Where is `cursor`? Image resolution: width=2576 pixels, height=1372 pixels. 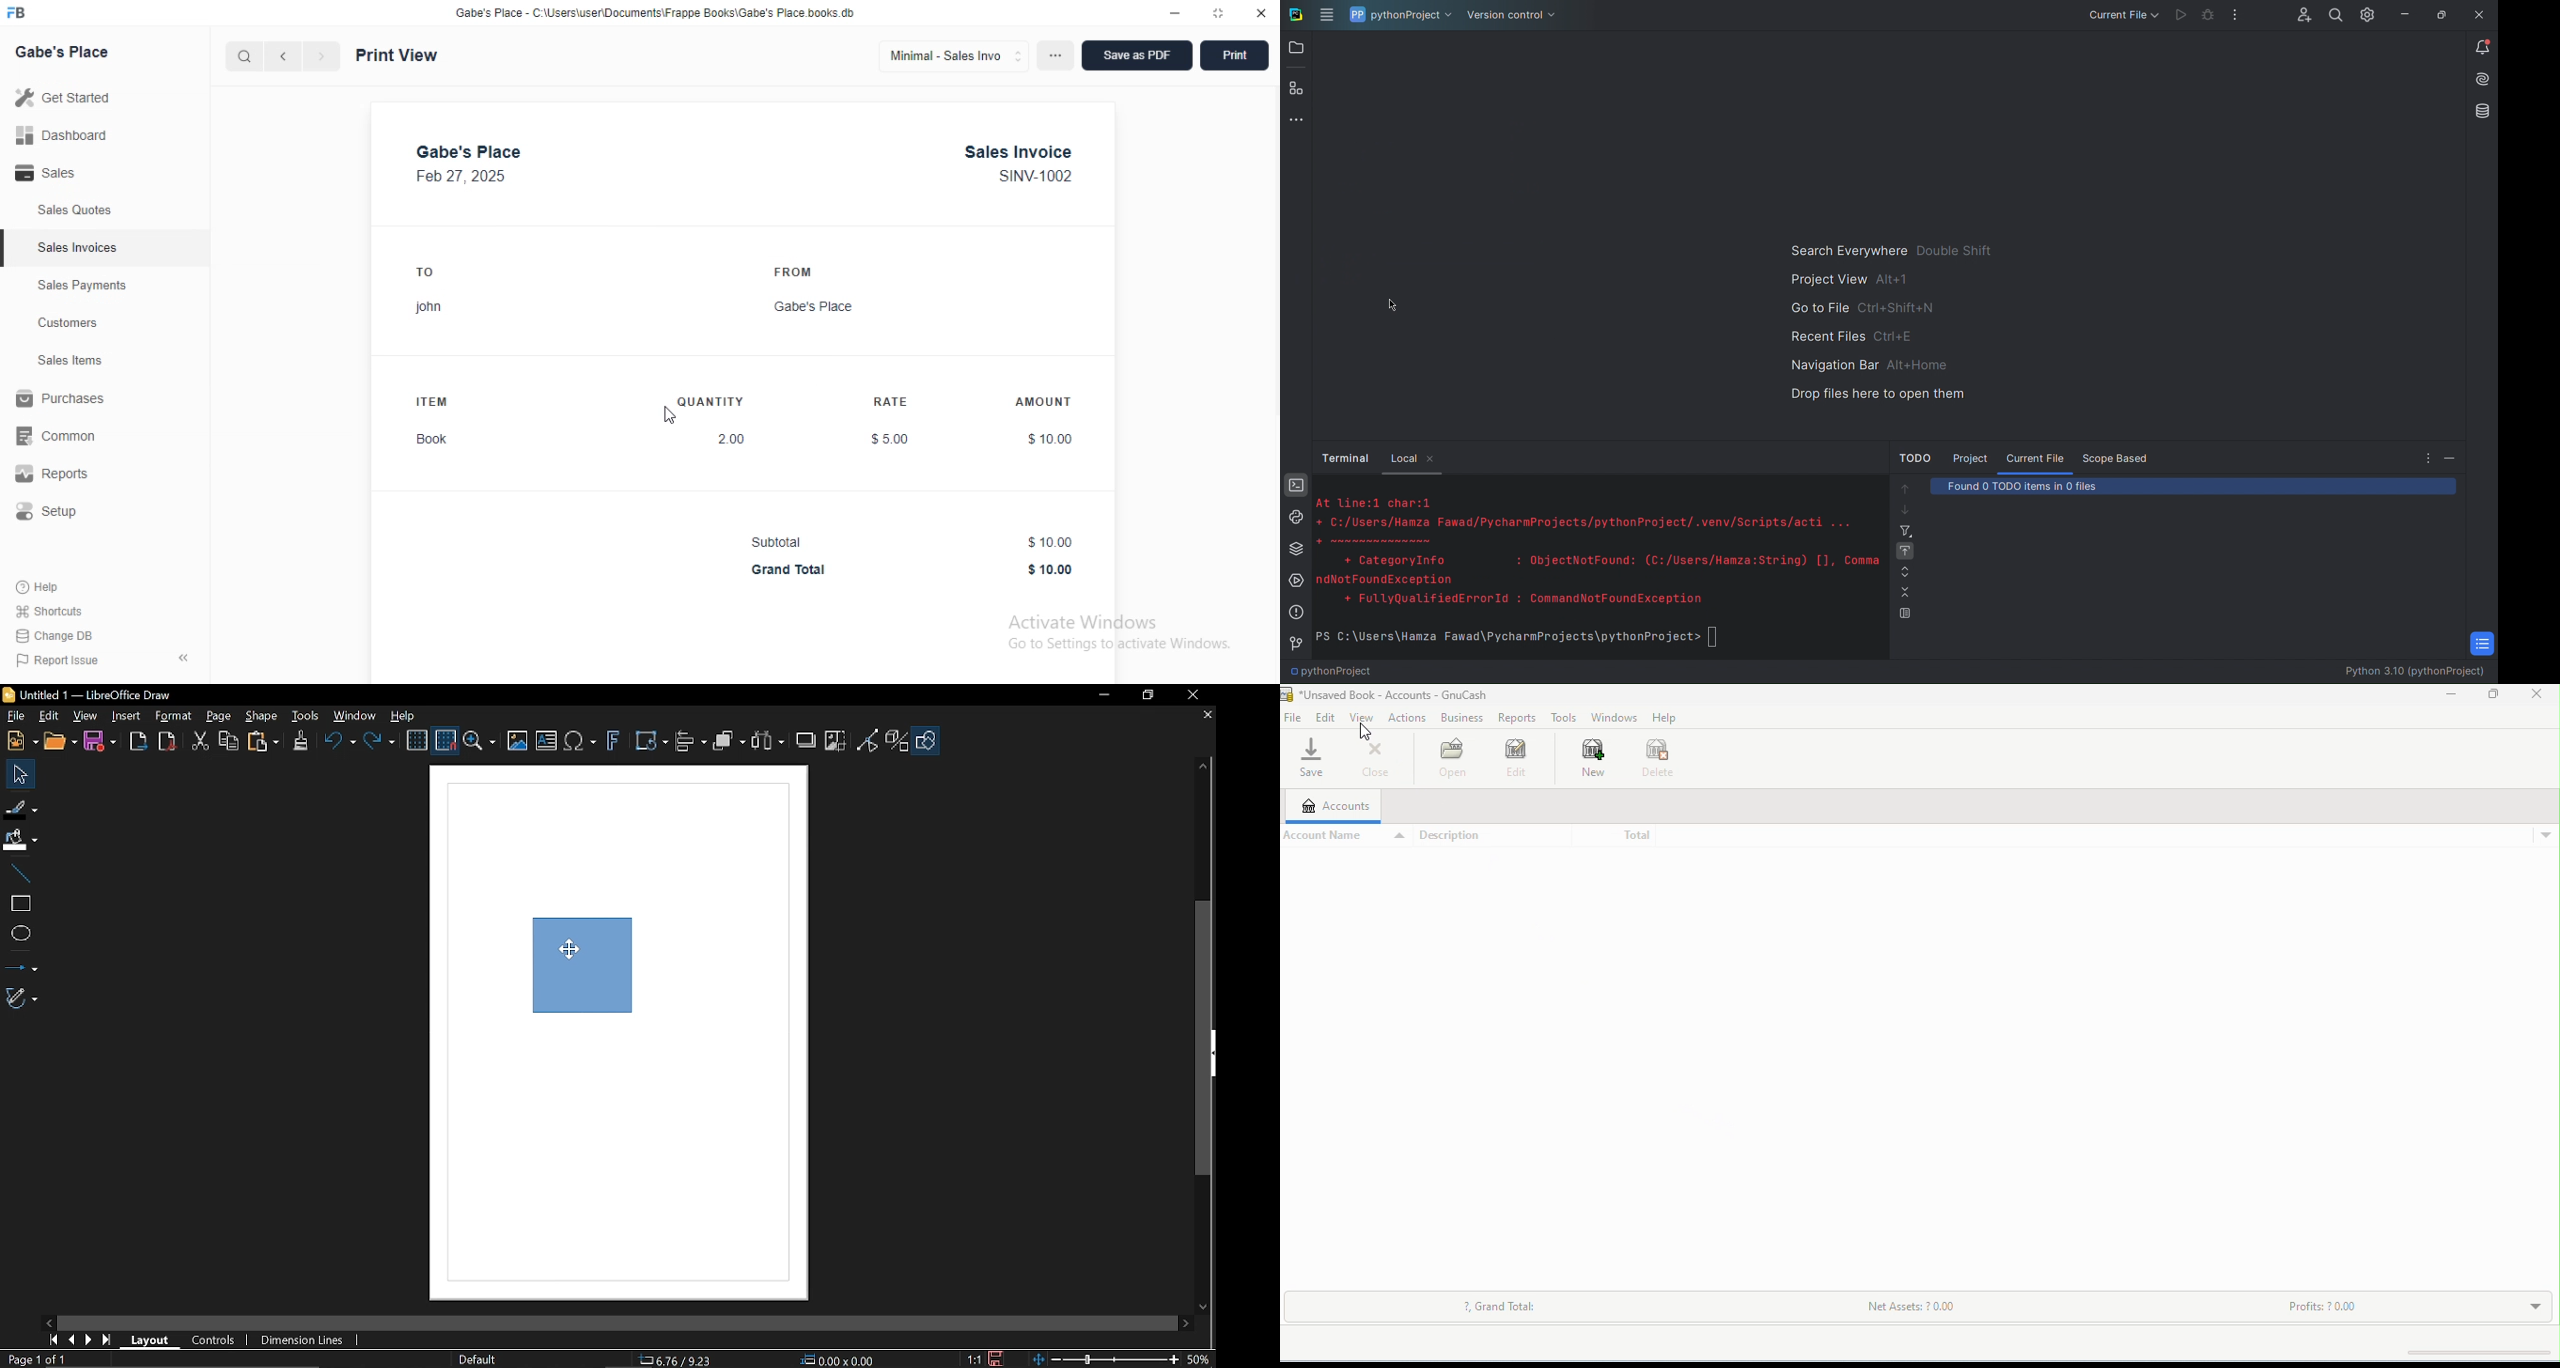 cursor is located at coordinates (562, 949).